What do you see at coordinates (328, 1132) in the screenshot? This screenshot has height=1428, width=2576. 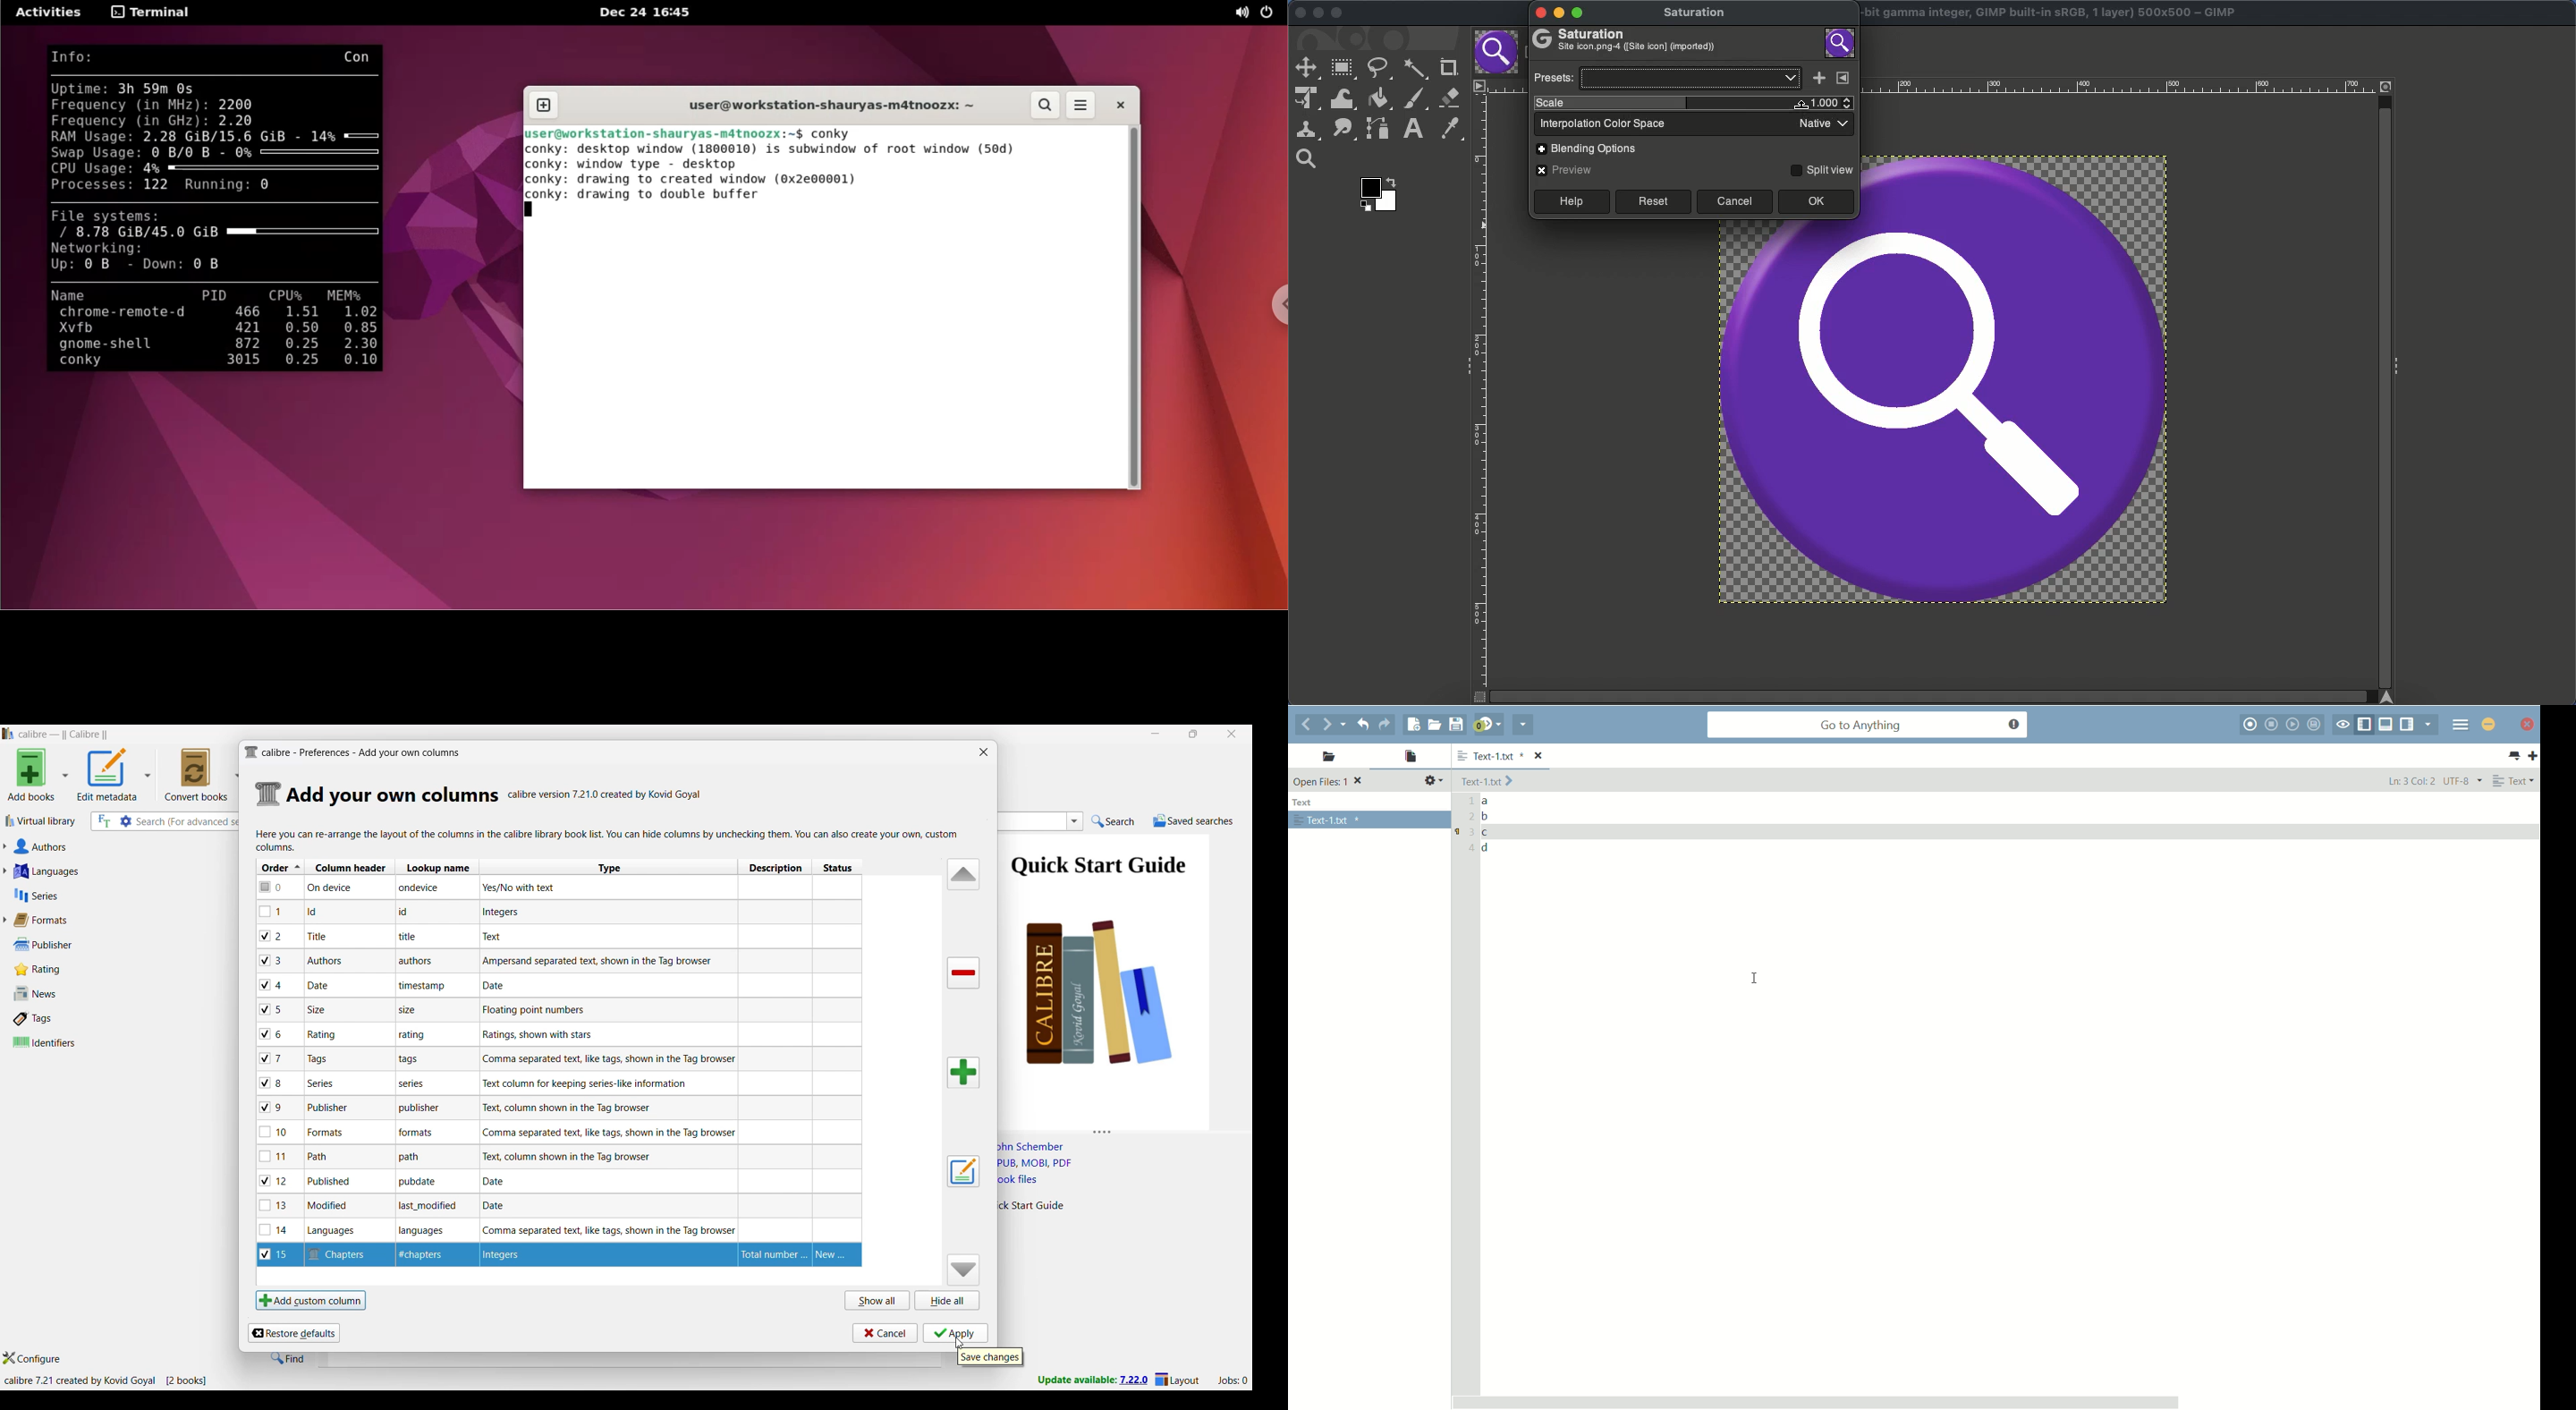 I see `Note` at bounding box center [328, 1132].